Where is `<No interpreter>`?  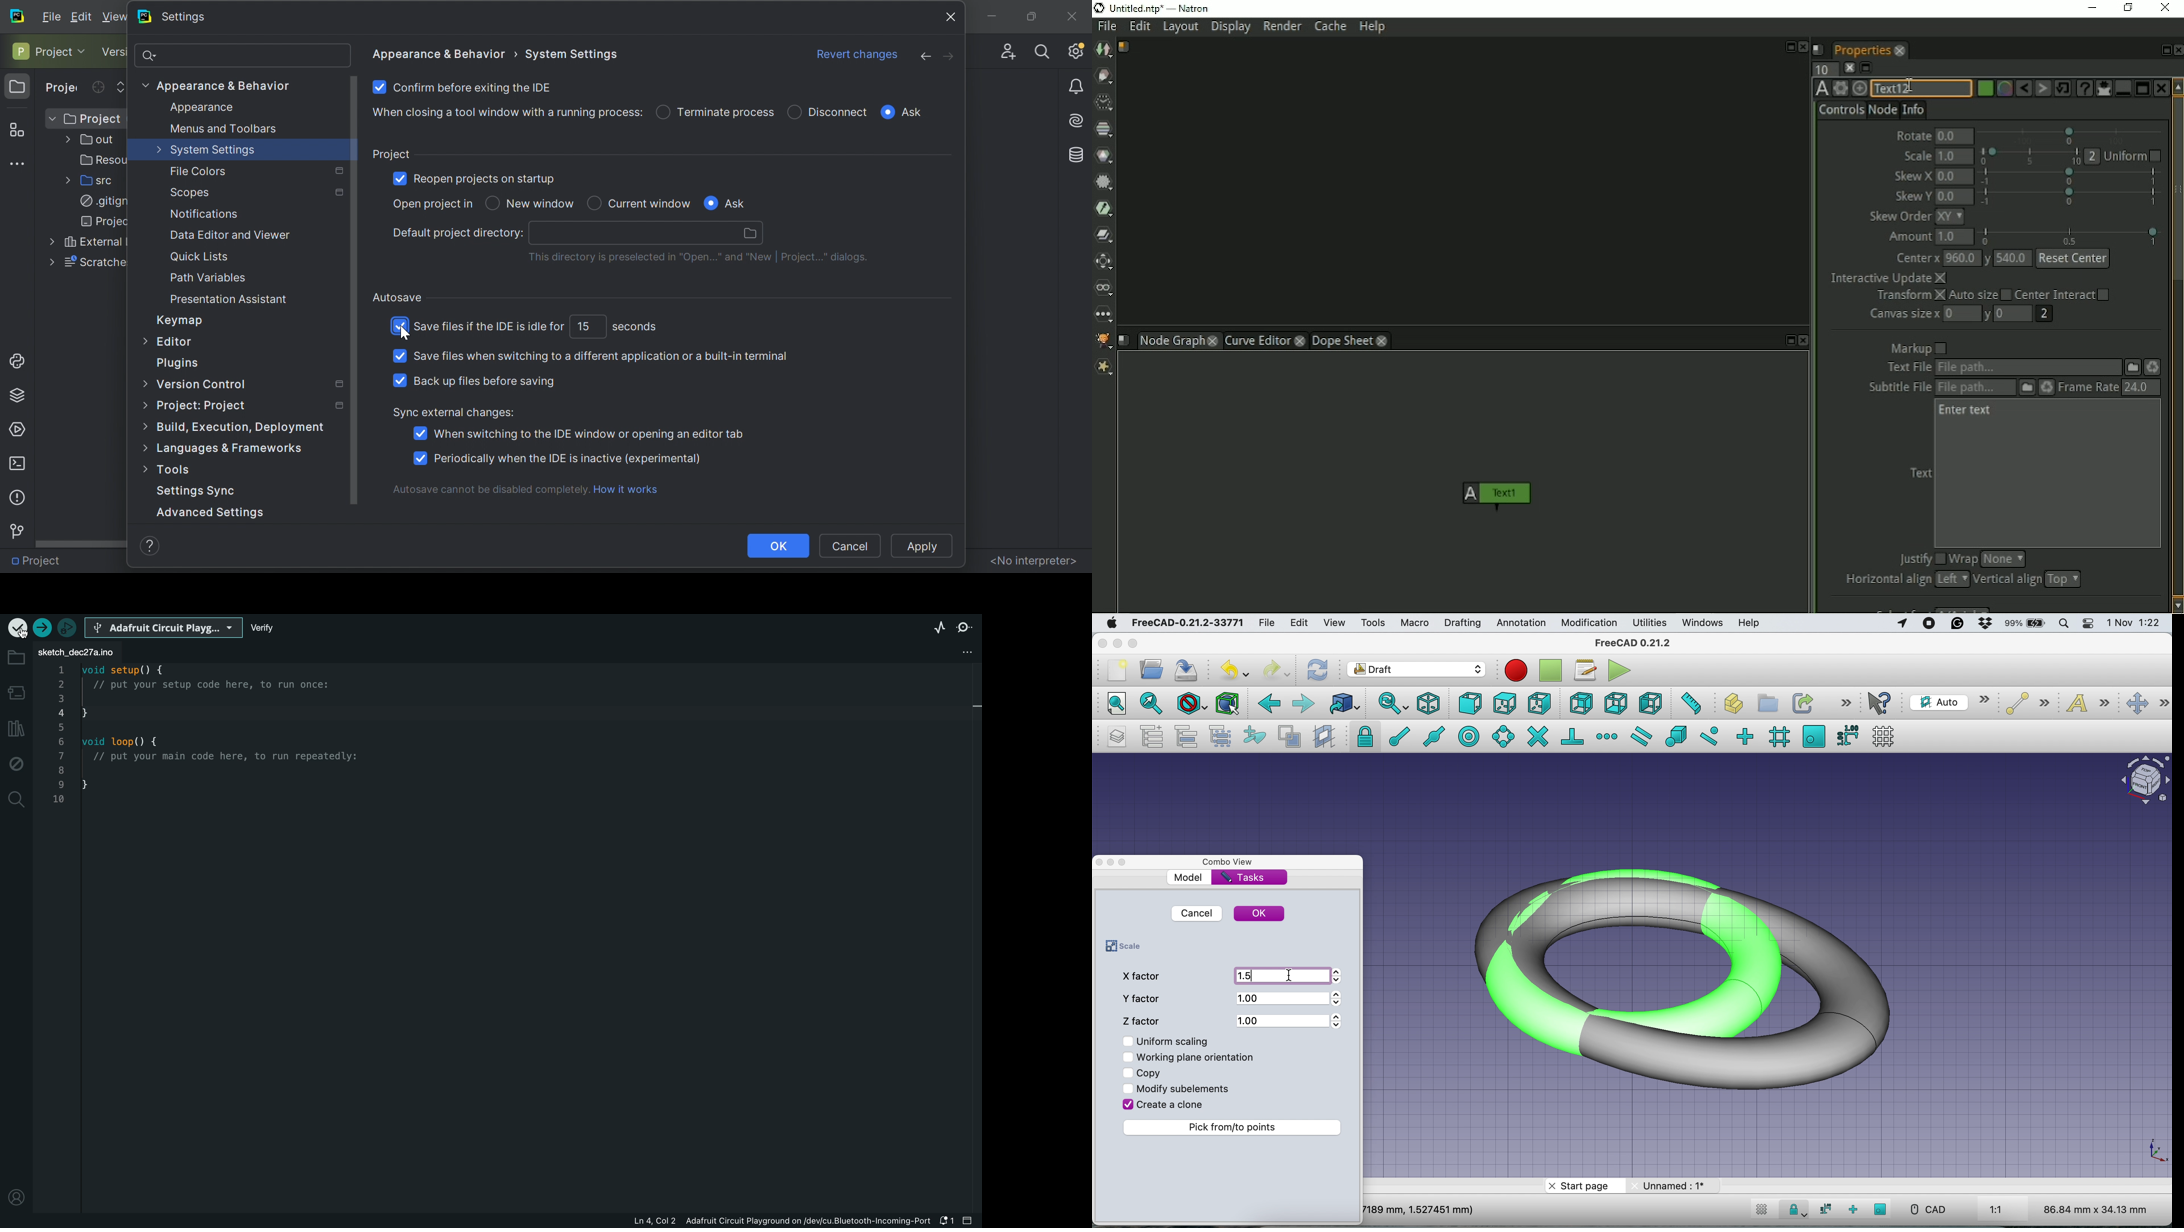
<No interpreter> is located at coordinates (1033, 560).